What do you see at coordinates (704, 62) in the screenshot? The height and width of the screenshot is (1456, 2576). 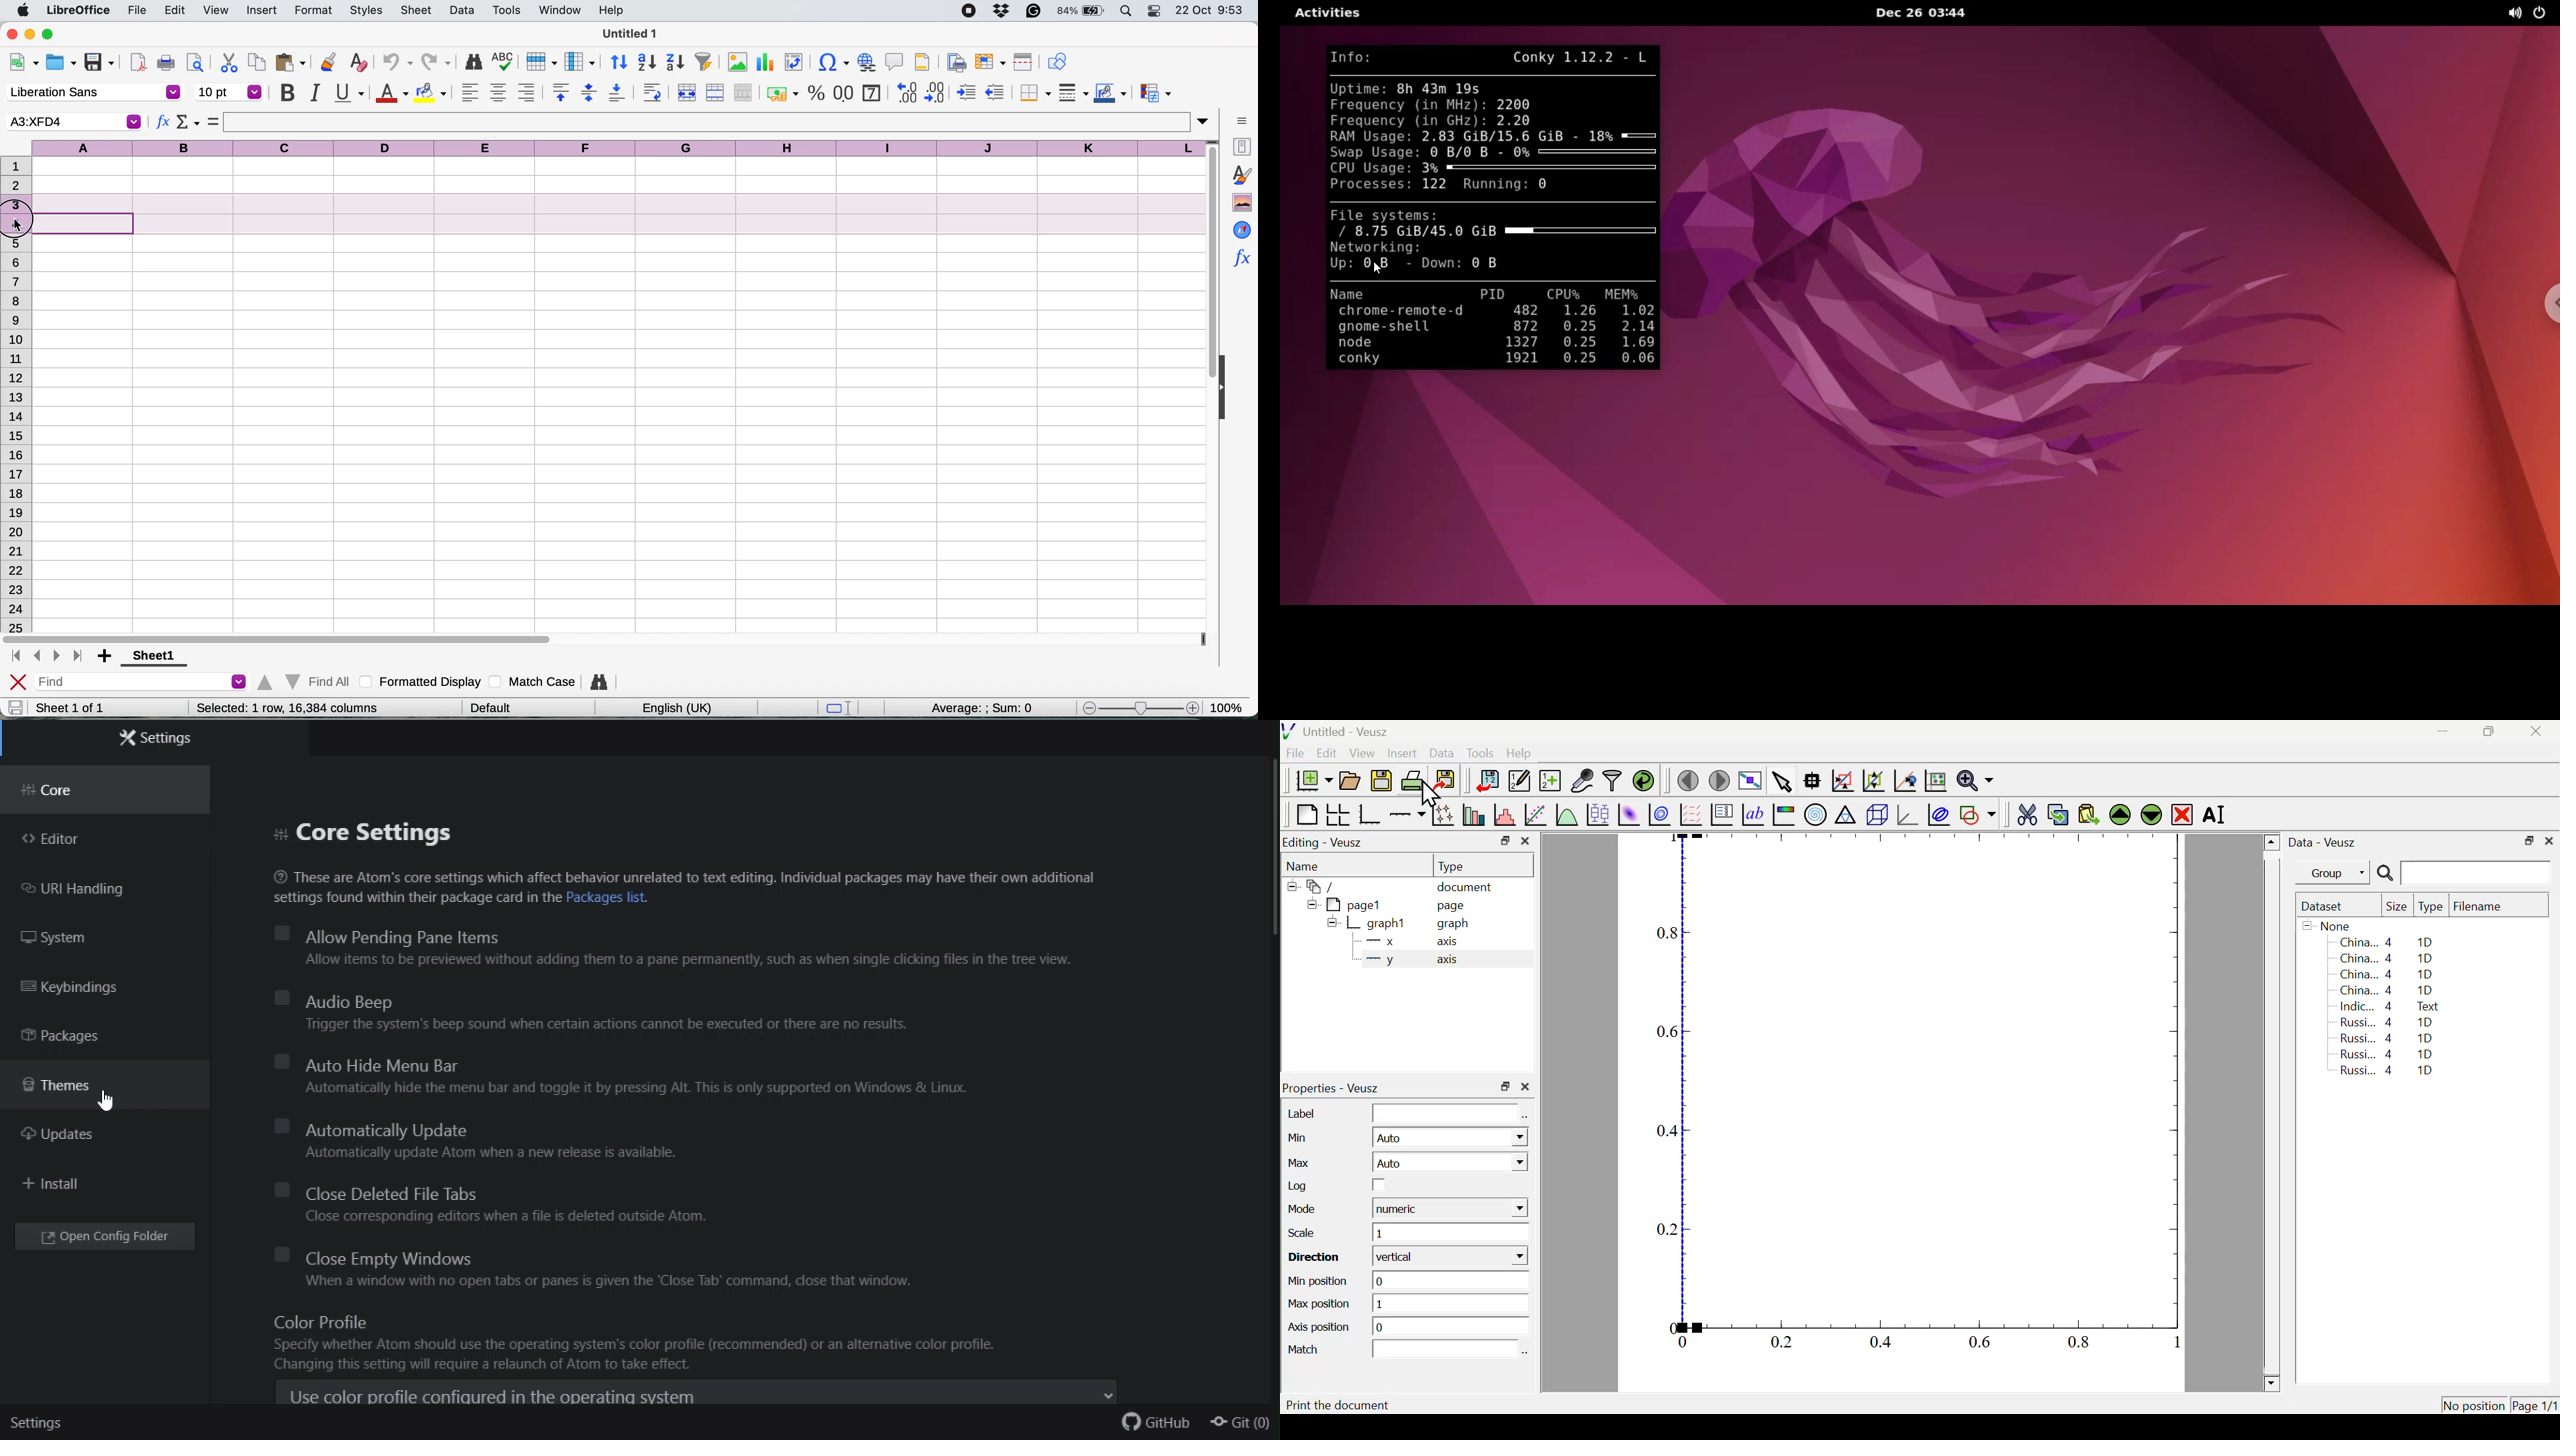 I see `autofilter` at bounding box center [704, 62].